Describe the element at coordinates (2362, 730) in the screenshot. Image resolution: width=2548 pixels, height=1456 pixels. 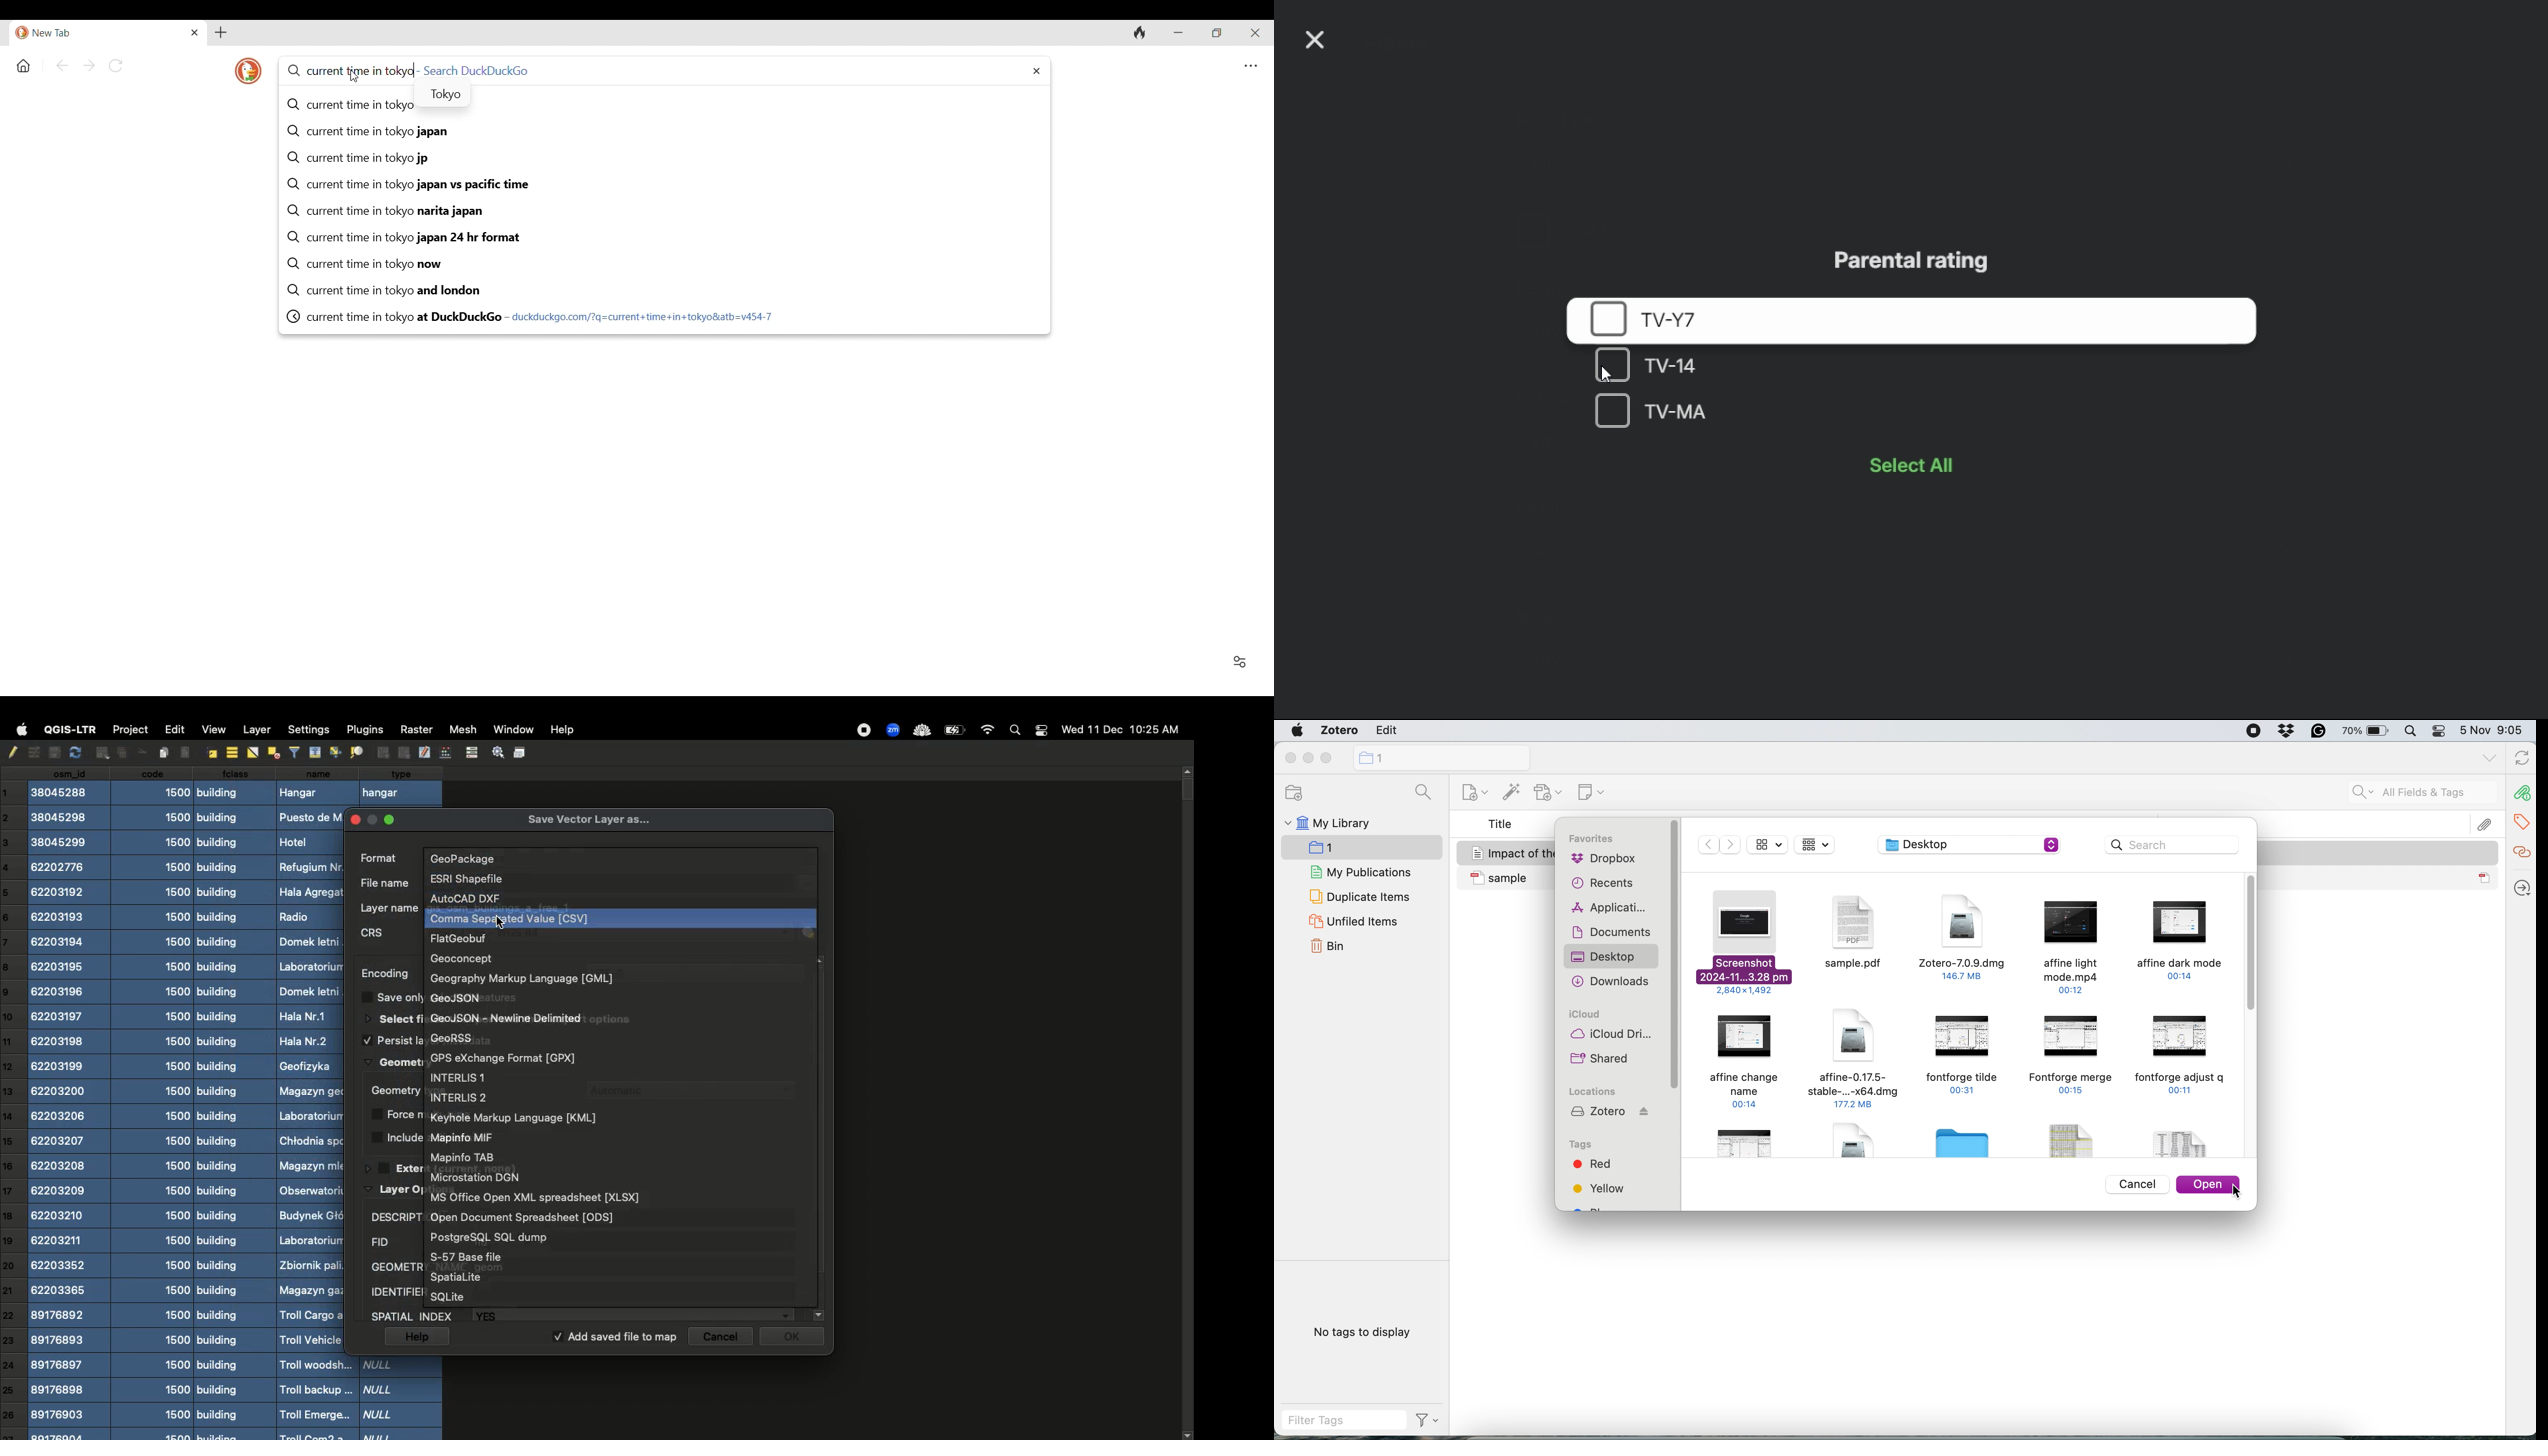
I see `battery` at that location.